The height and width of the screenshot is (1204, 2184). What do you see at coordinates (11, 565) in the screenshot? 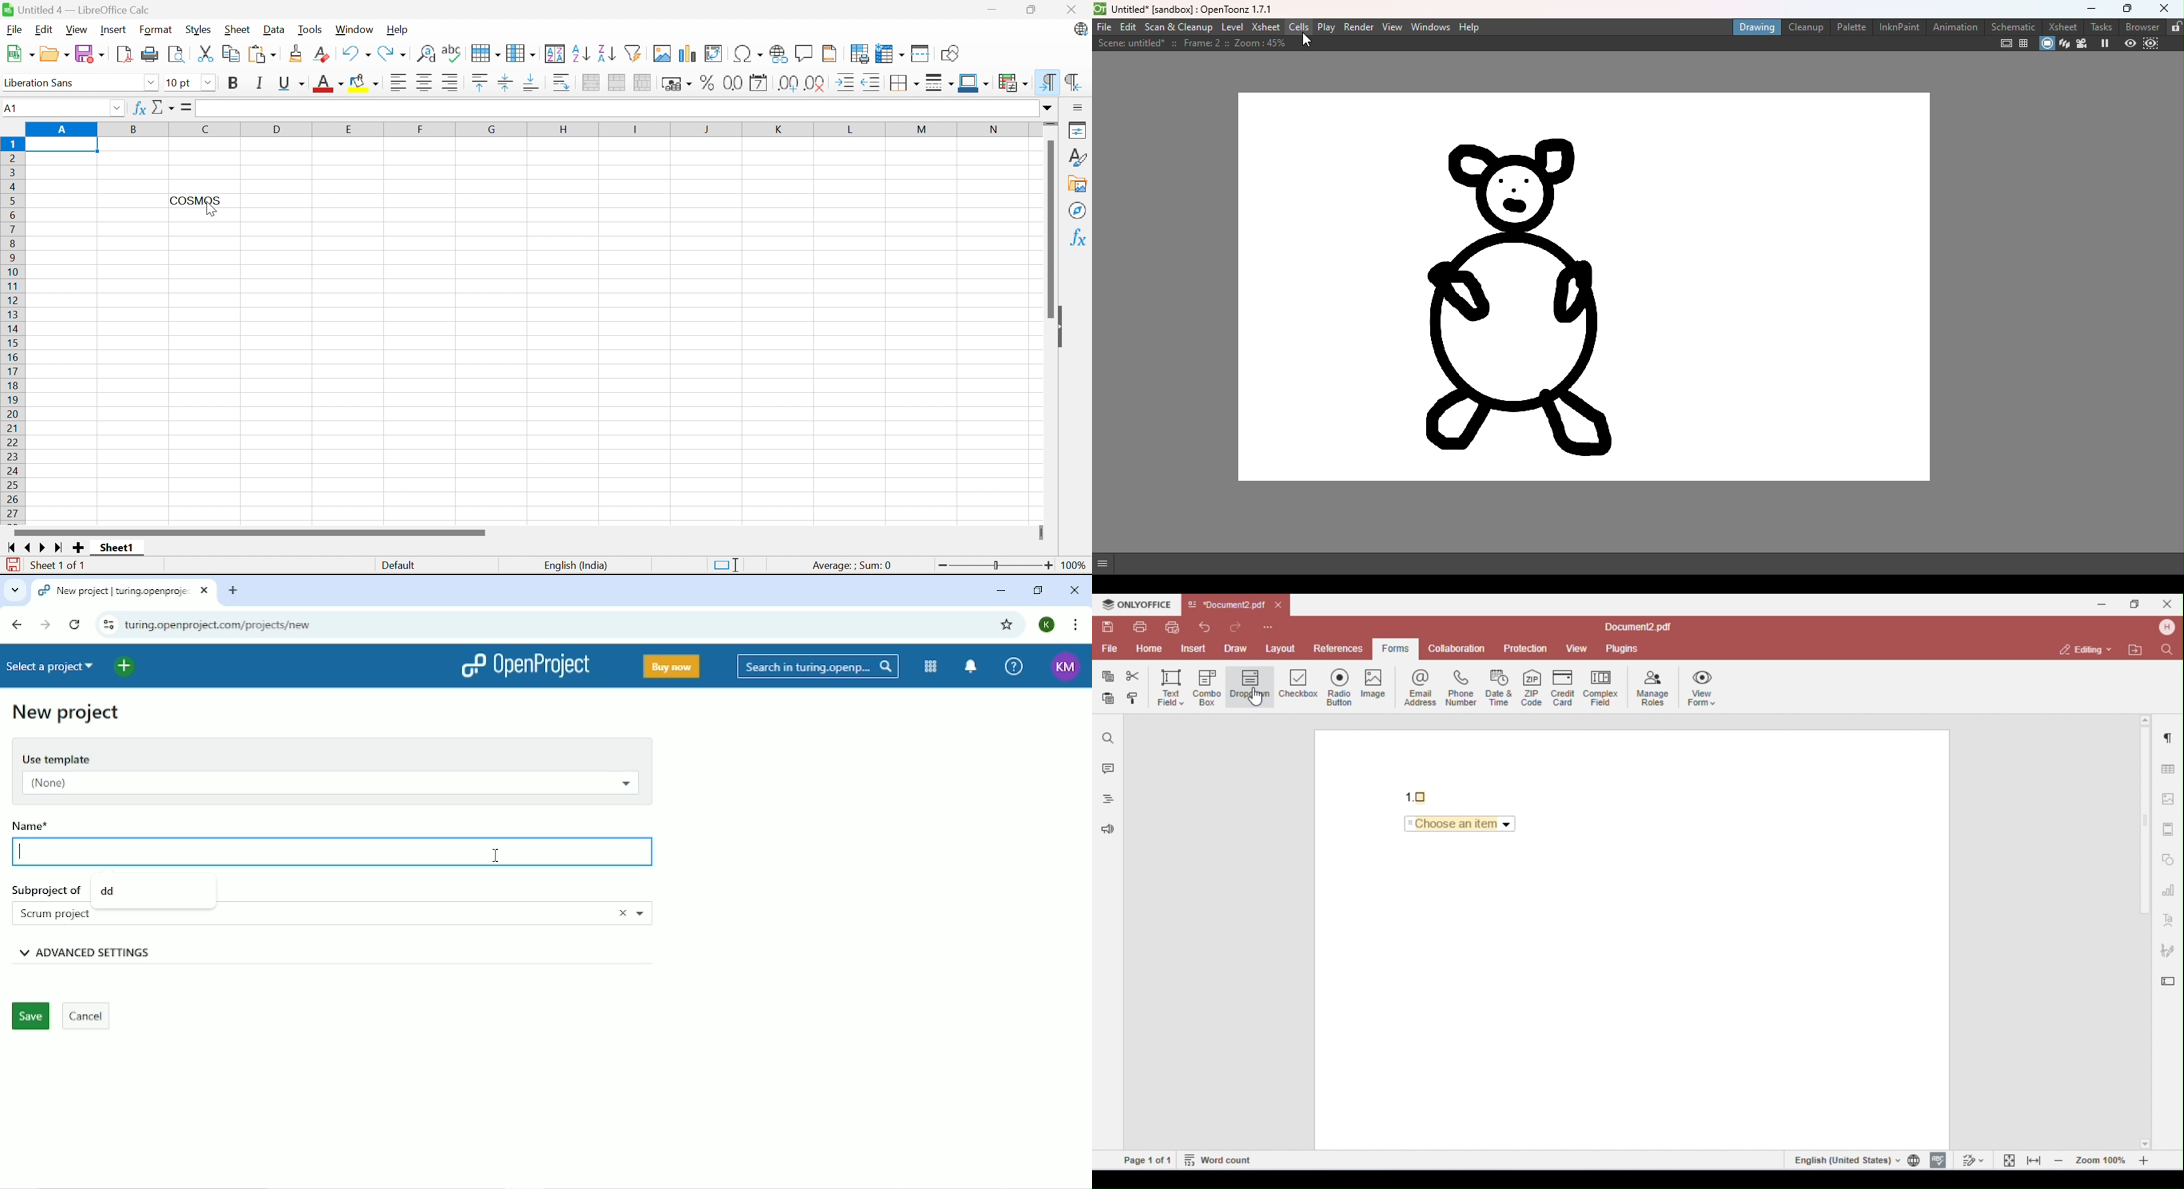
I see `The Document has modified. Click to save the document.` at bounding box center [11, 565].